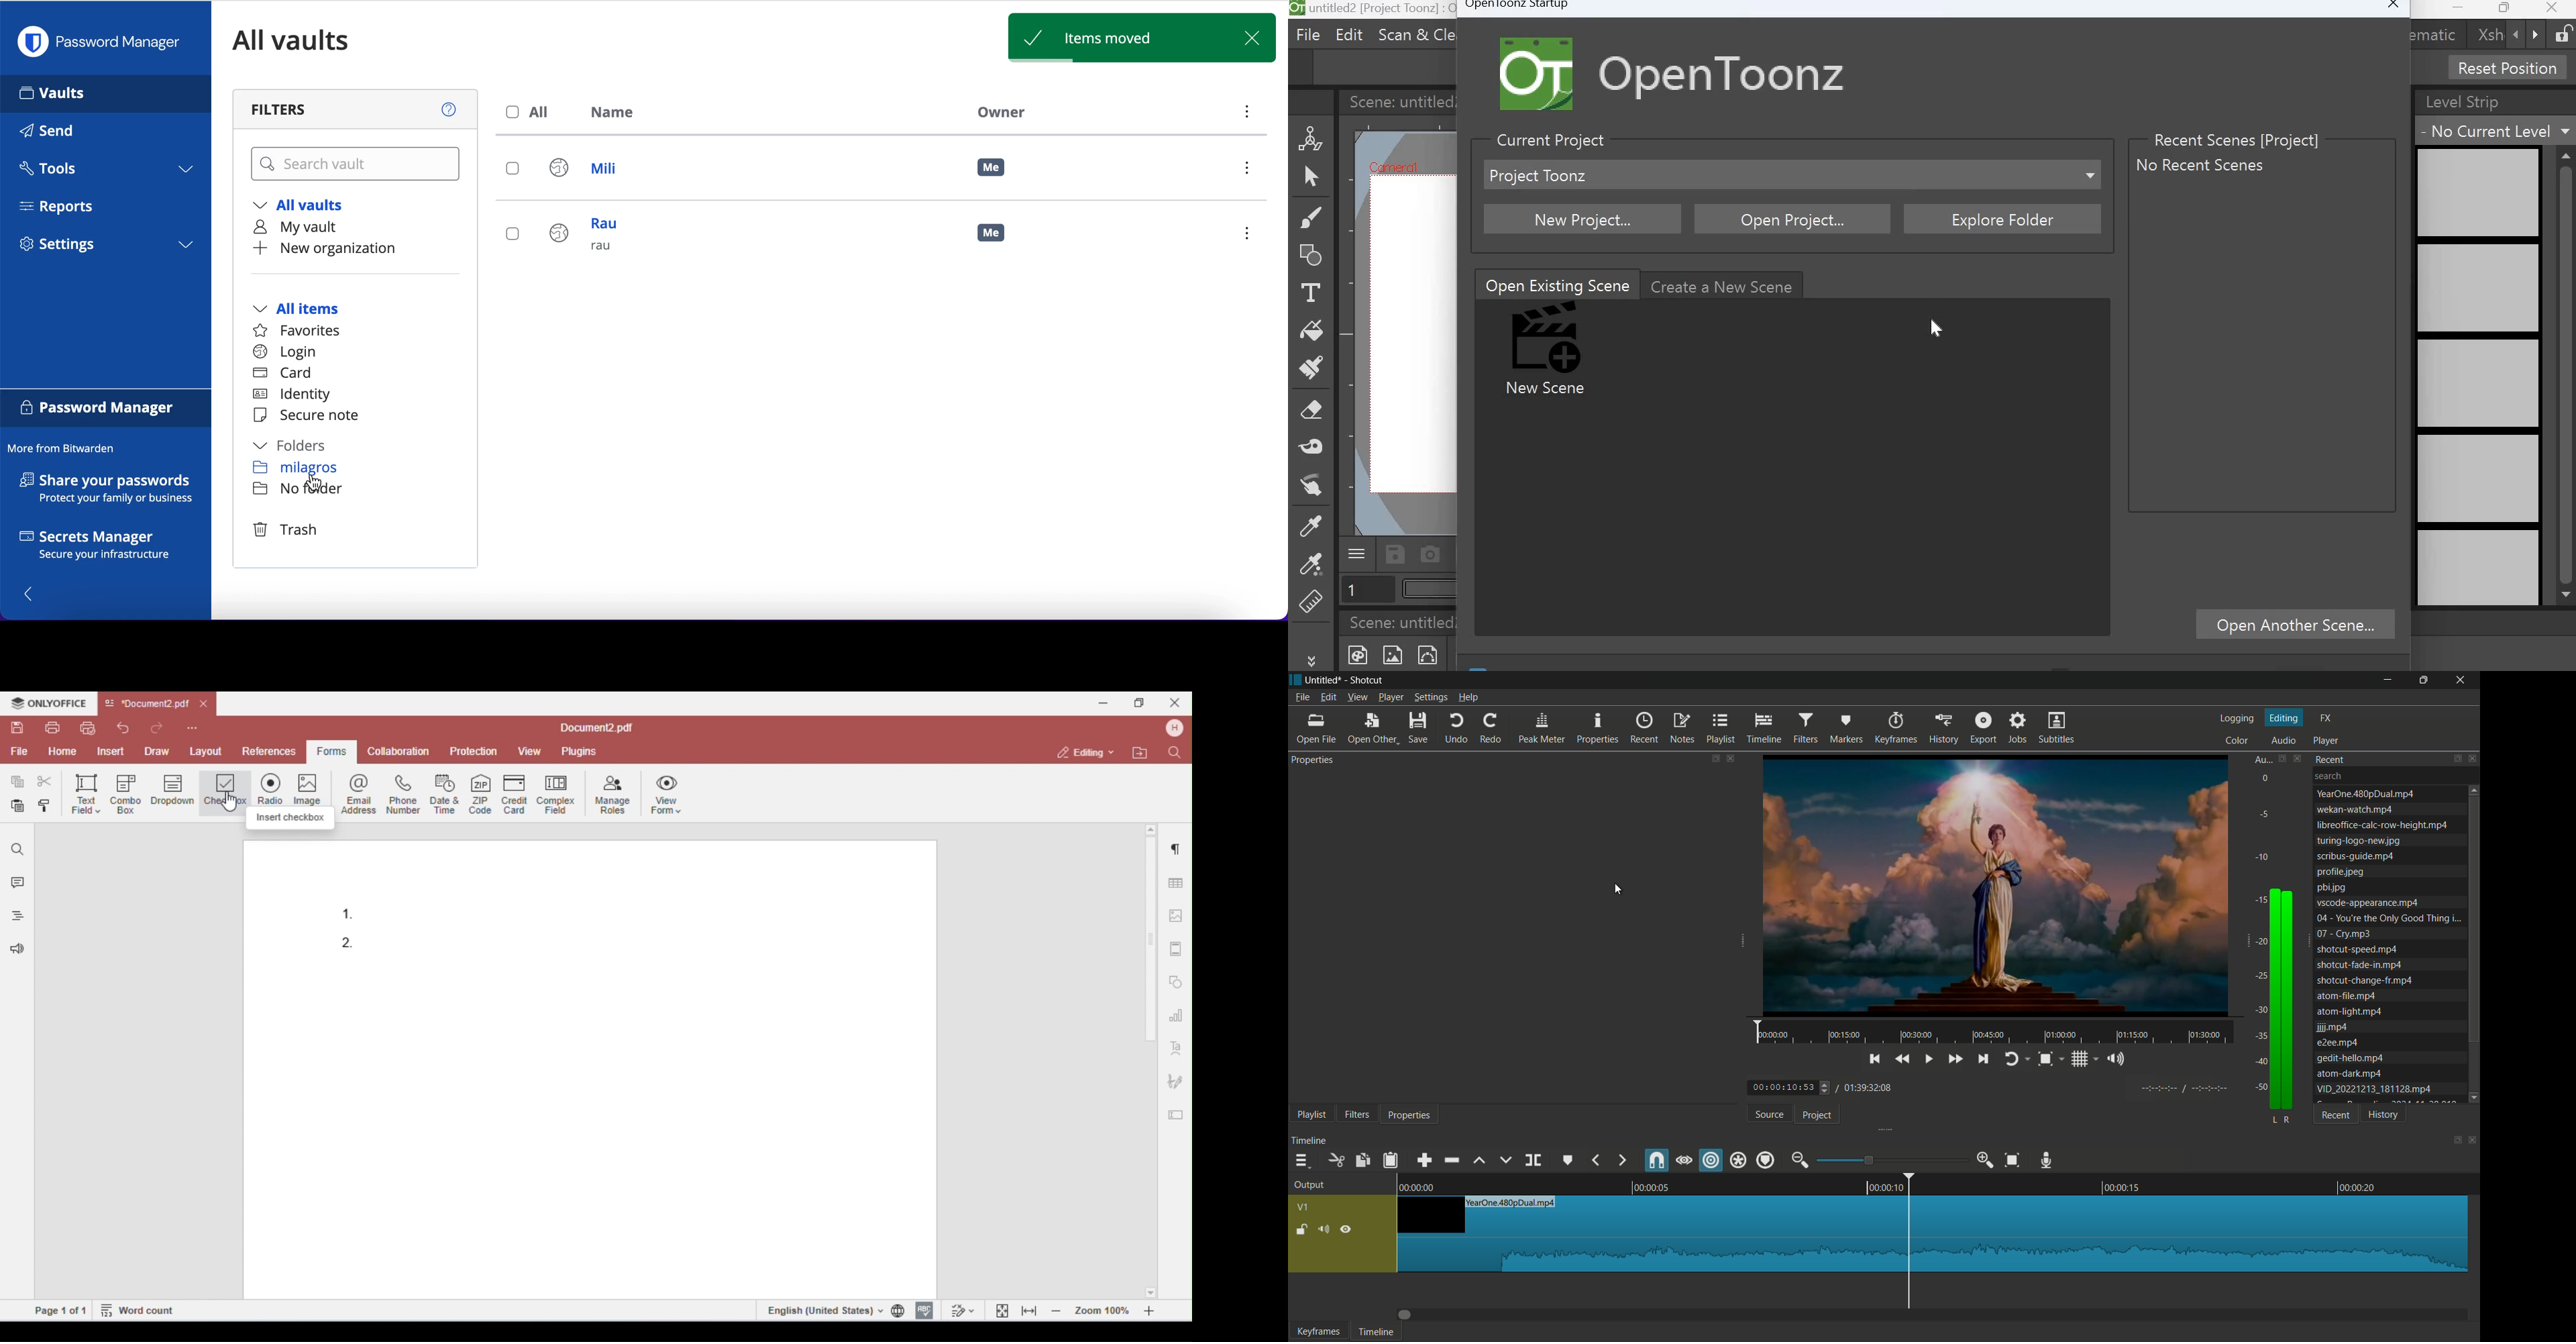 The height and width of the screenshot is (1344, 2576). Describe the element at coordinates (1620, 1161) in the screenshot. I see `next marker` at that location.